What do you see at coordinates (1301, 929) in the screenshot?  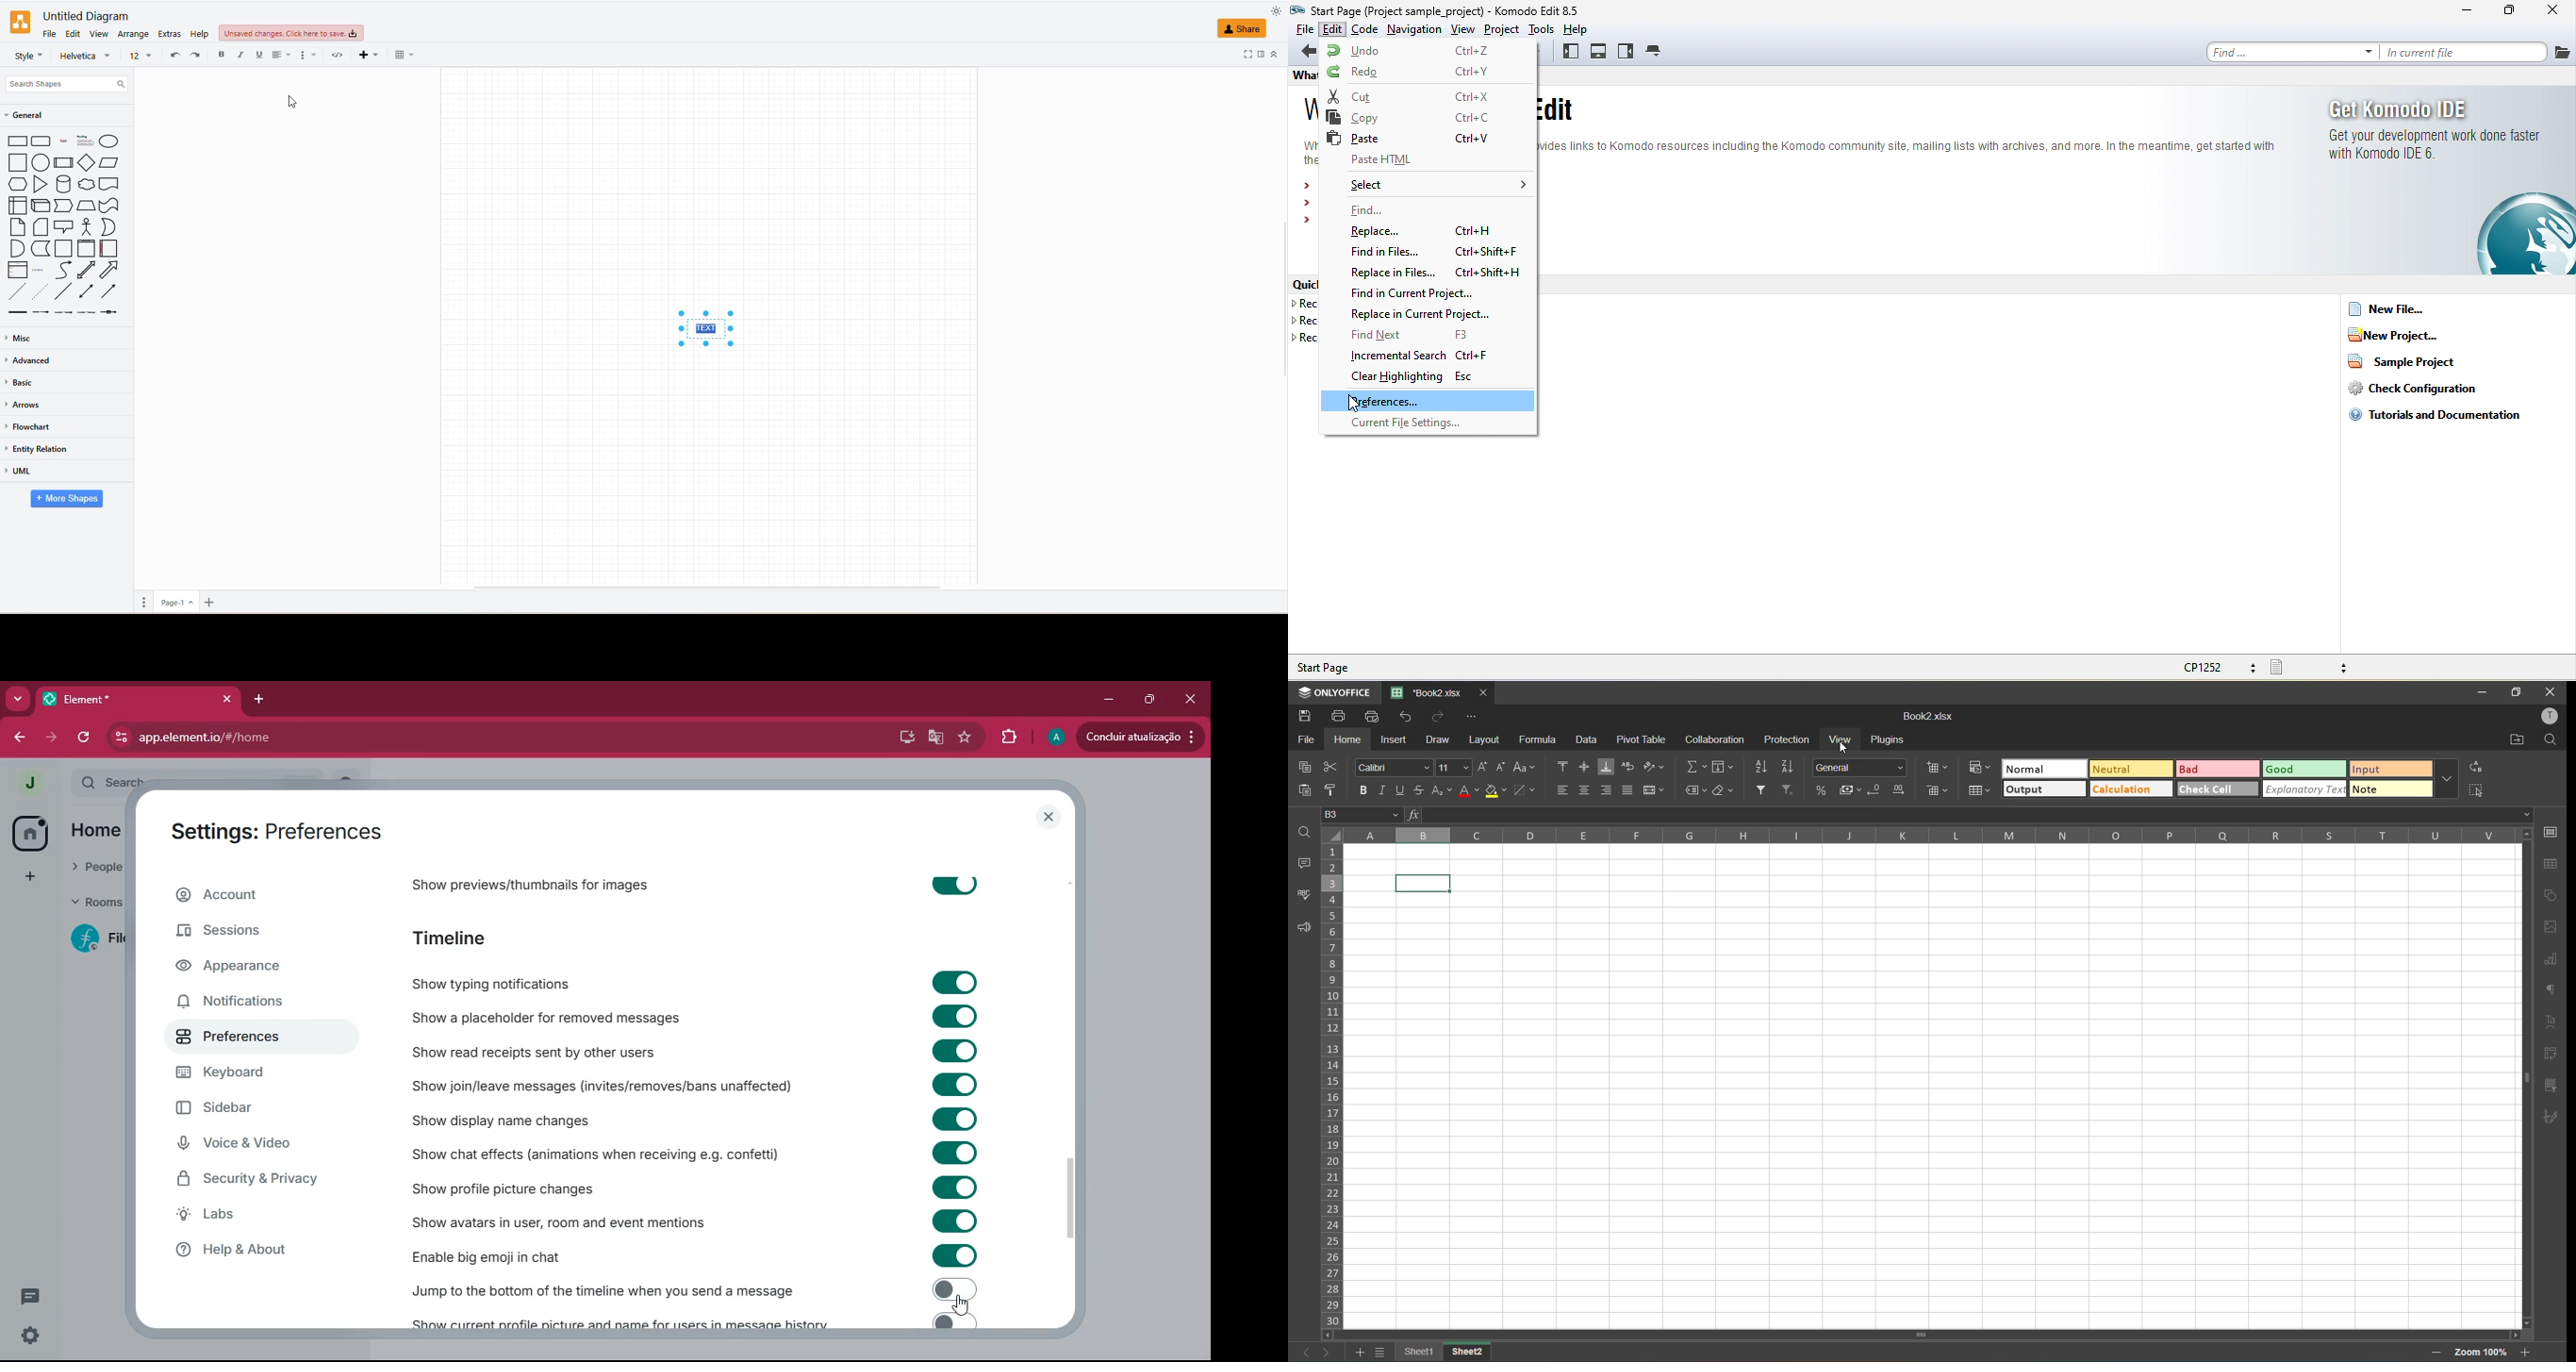 I see `feedback` at bounding box center [1301, 929].